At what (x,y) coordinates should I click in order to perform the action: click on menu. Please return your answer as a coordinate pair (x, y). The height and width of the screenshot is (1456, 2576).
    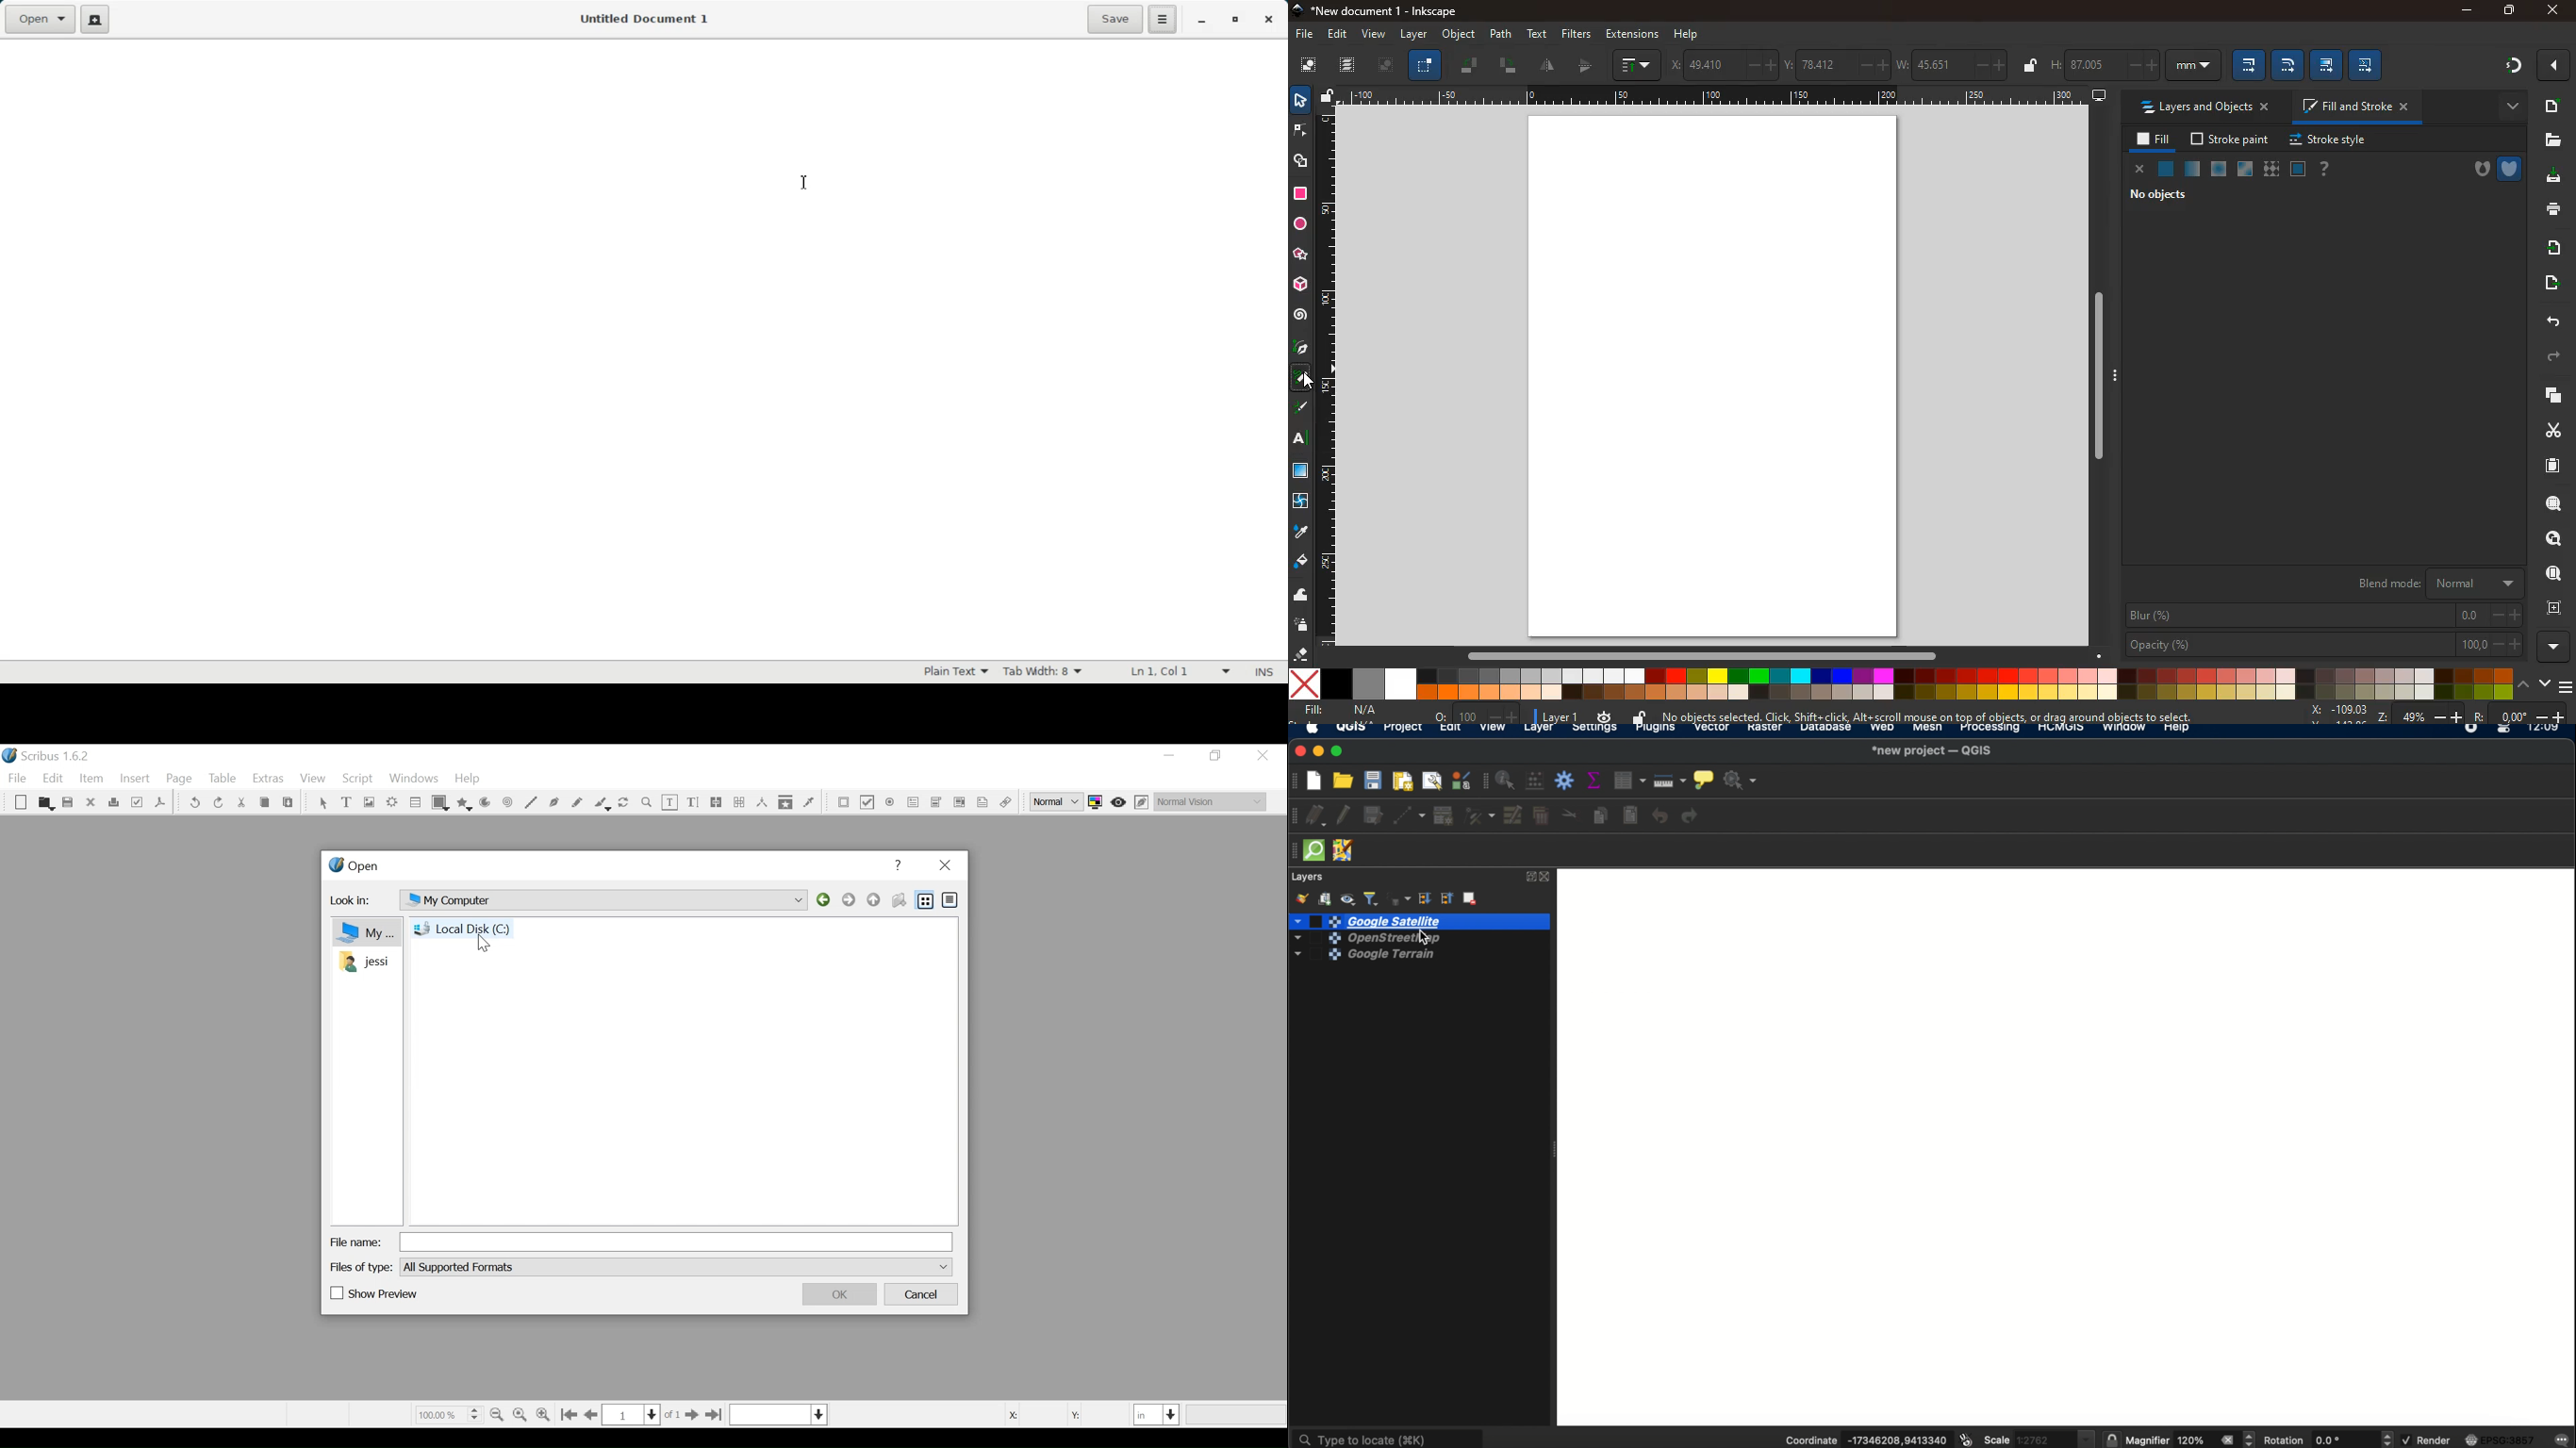
    Looking at the image, I should click on (2568, 687).